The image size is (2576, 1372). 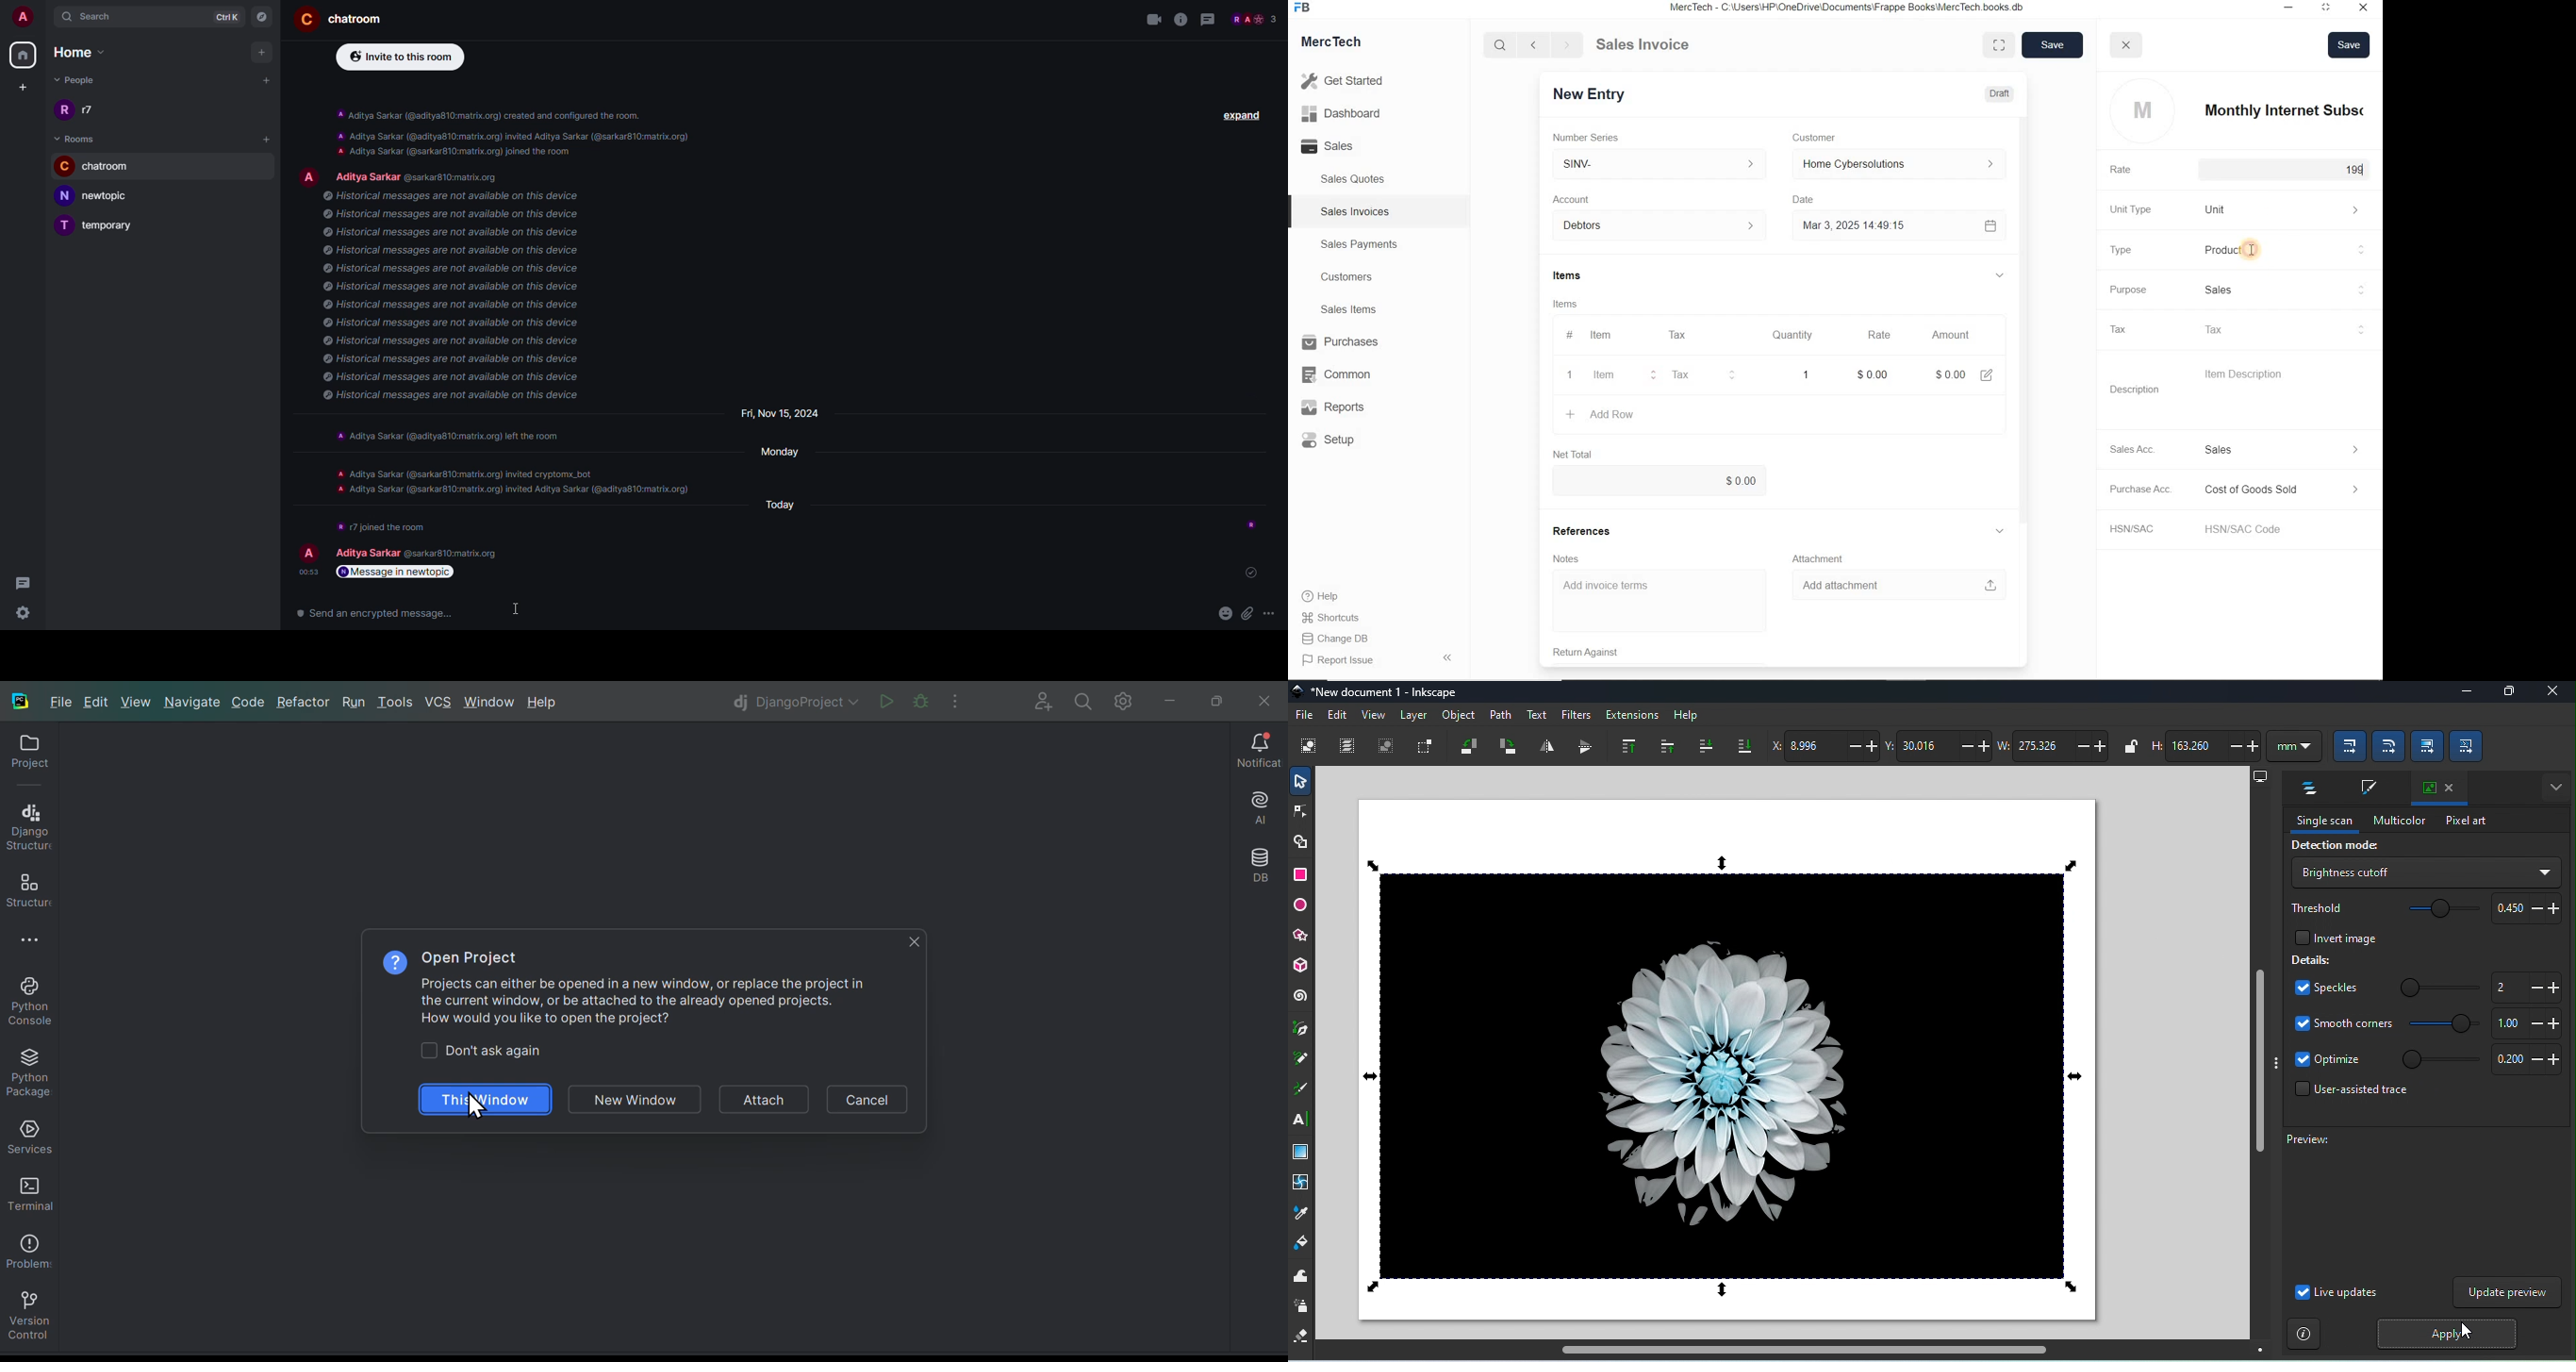 What do you see at coordinates (2350, 44) in the screenshot?
I see `Save` at bounding box center [2350, 44].